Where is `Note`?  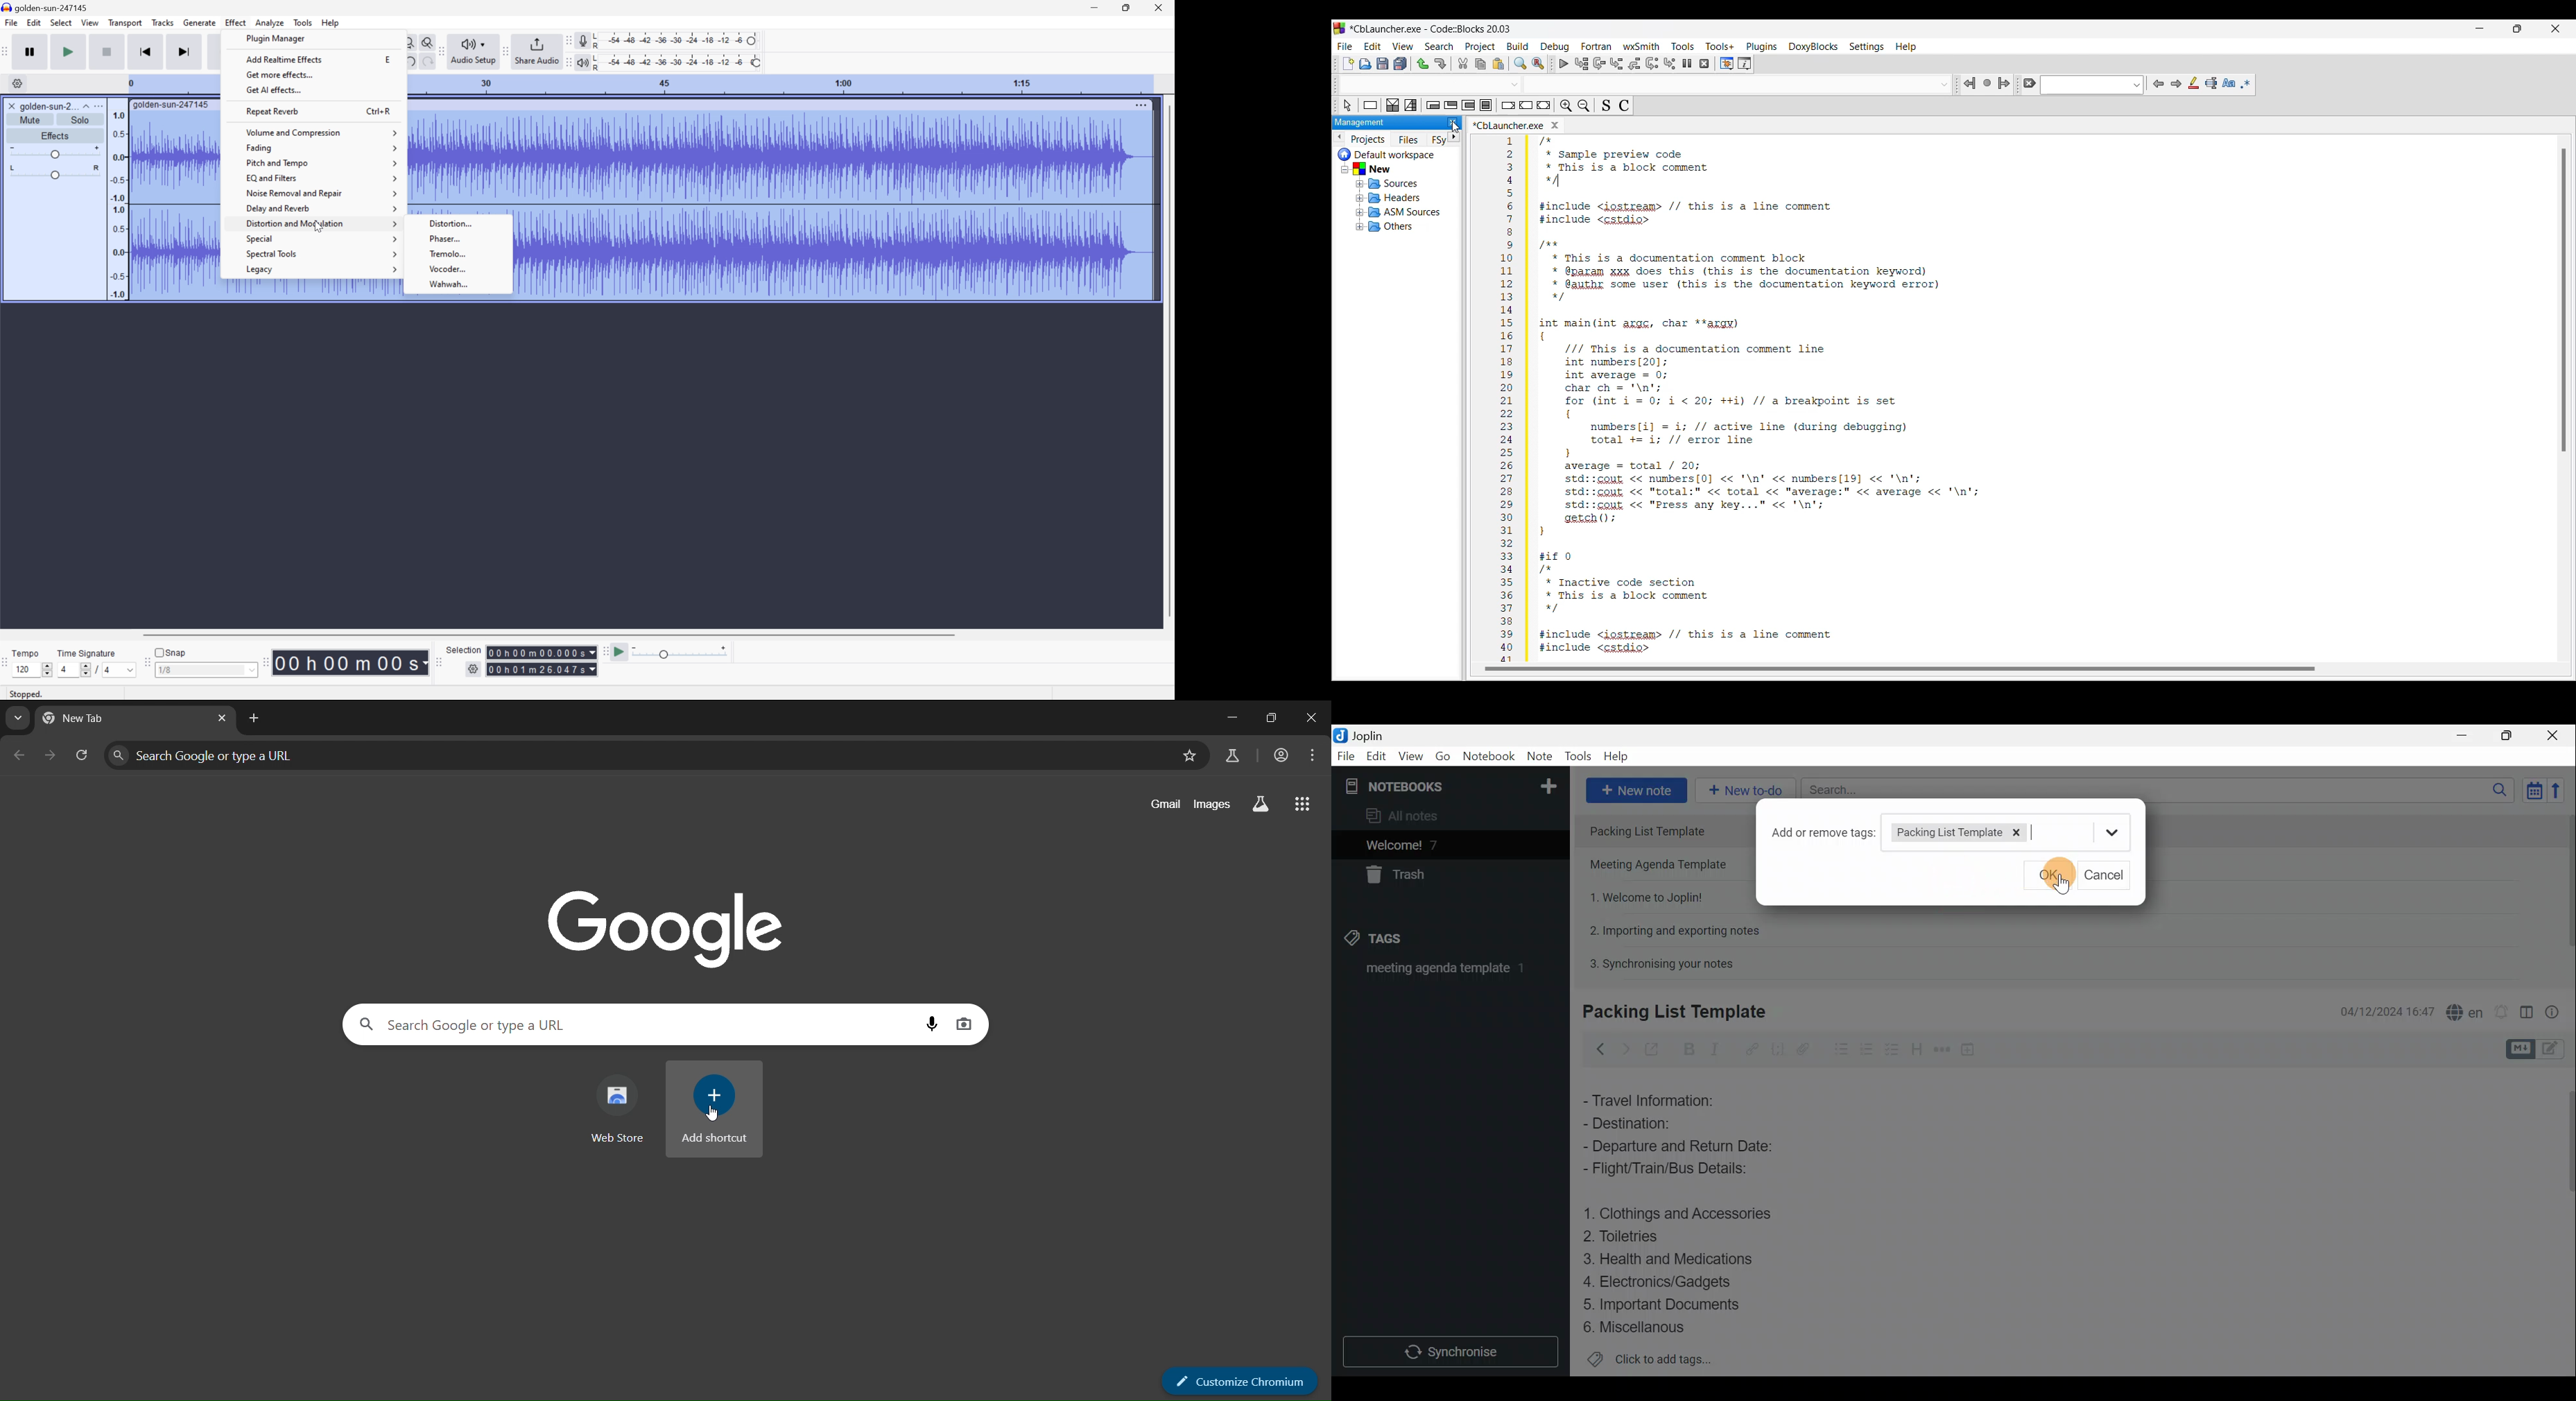
Note is located at coordinates (1539, 757).